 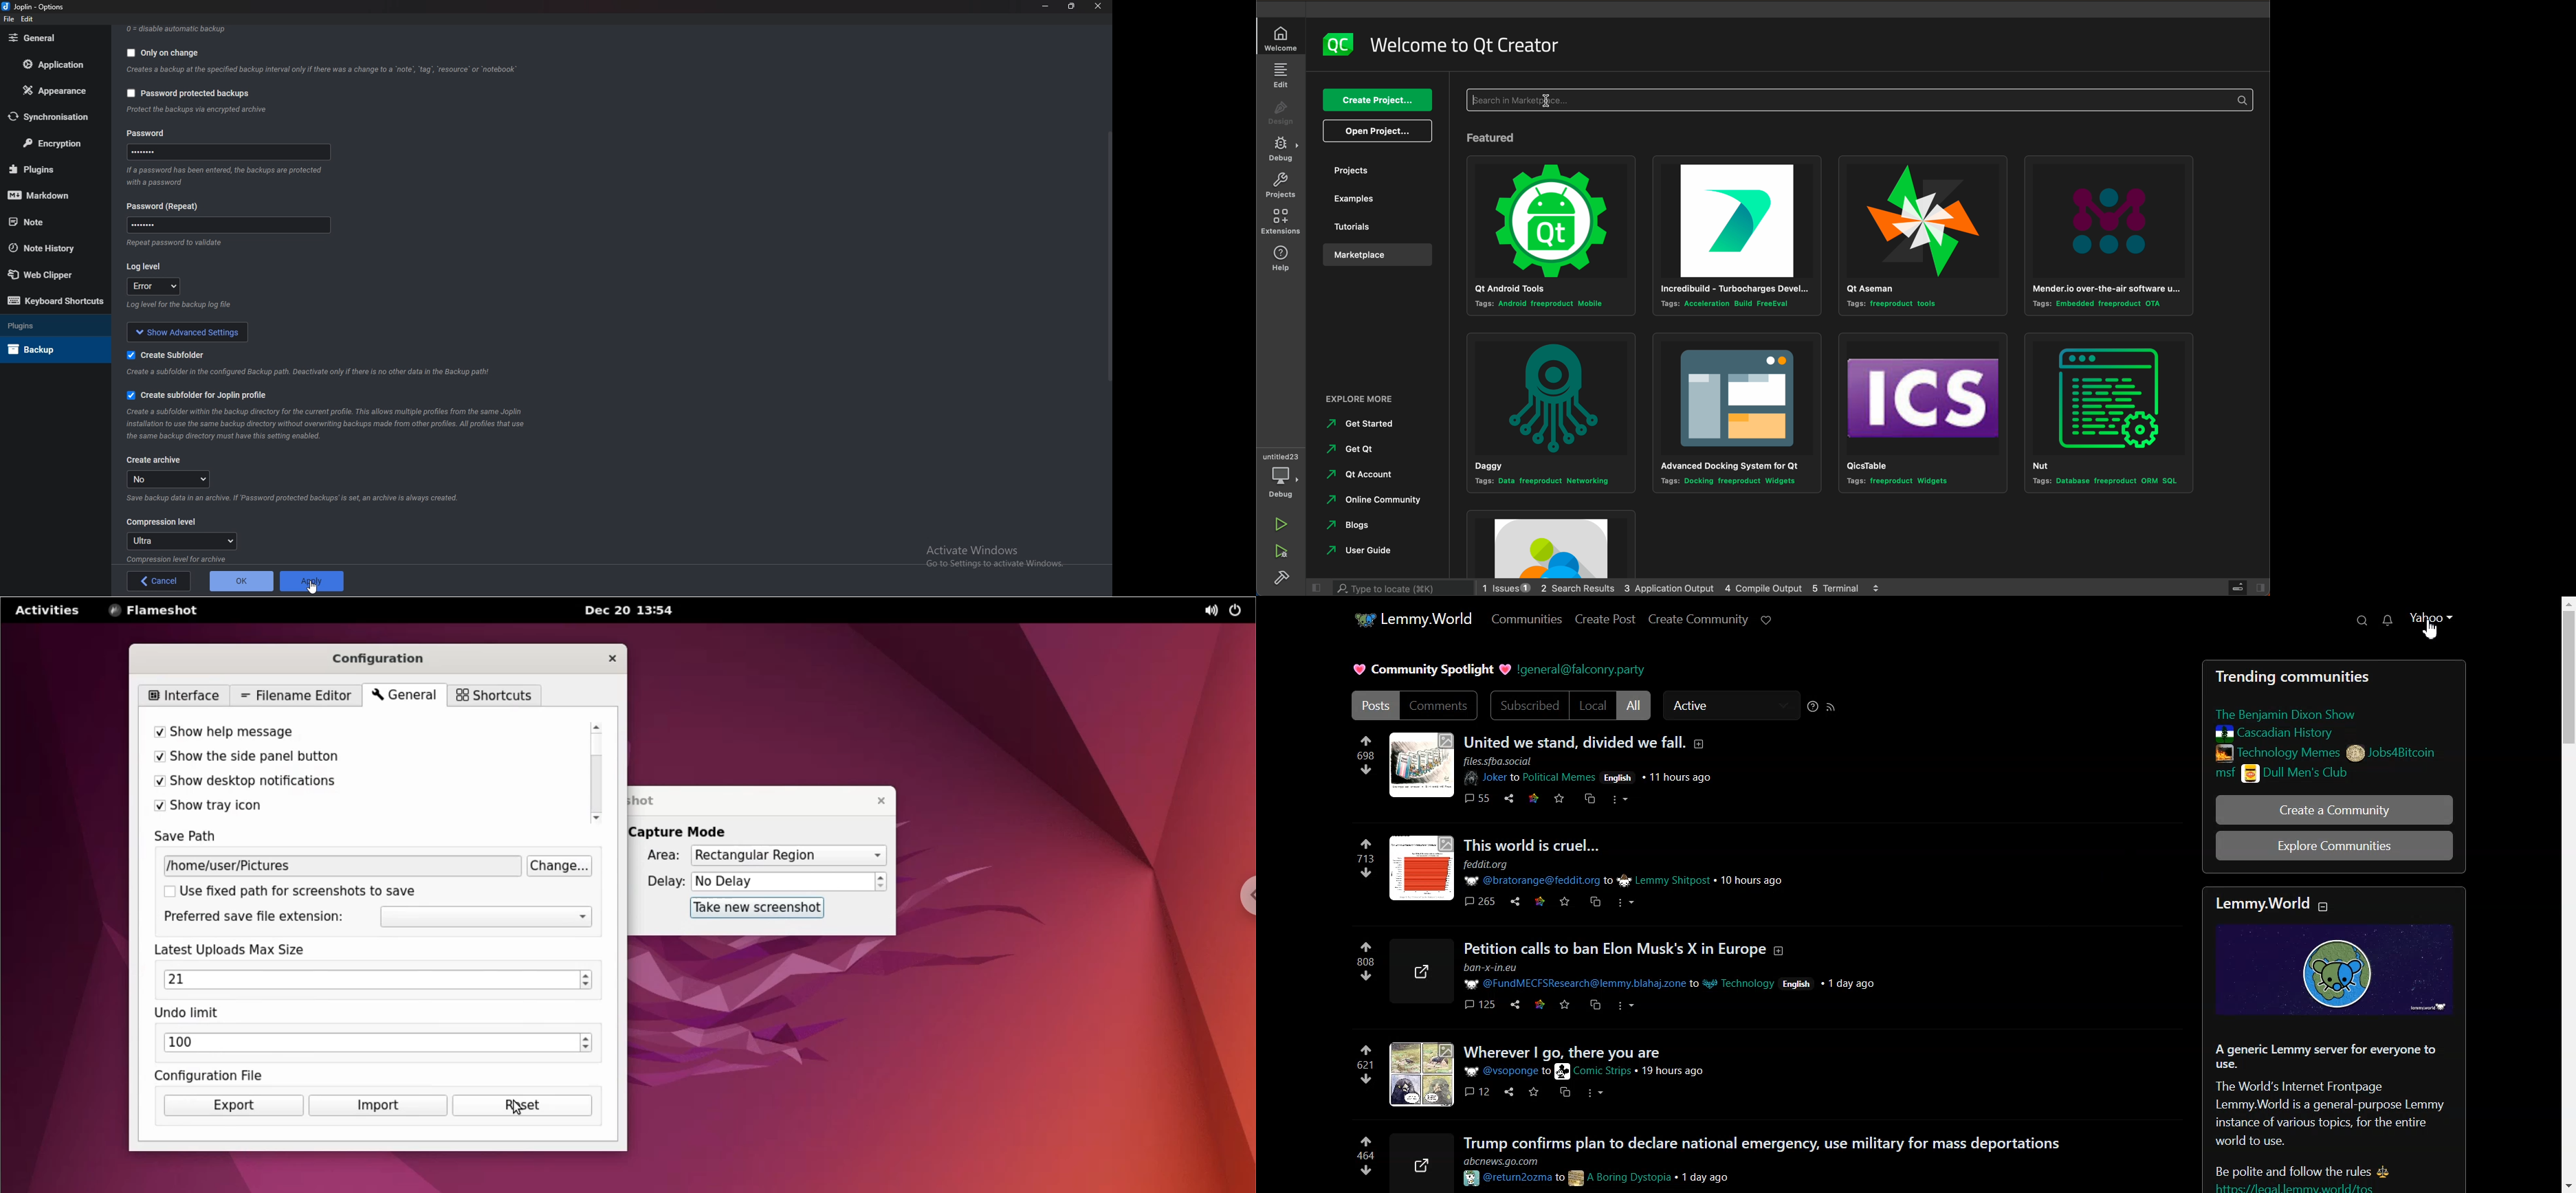 What do you see at coordinates (1281, 523) in the screenshot?
I see `run` at bounding box center [1281, 523].